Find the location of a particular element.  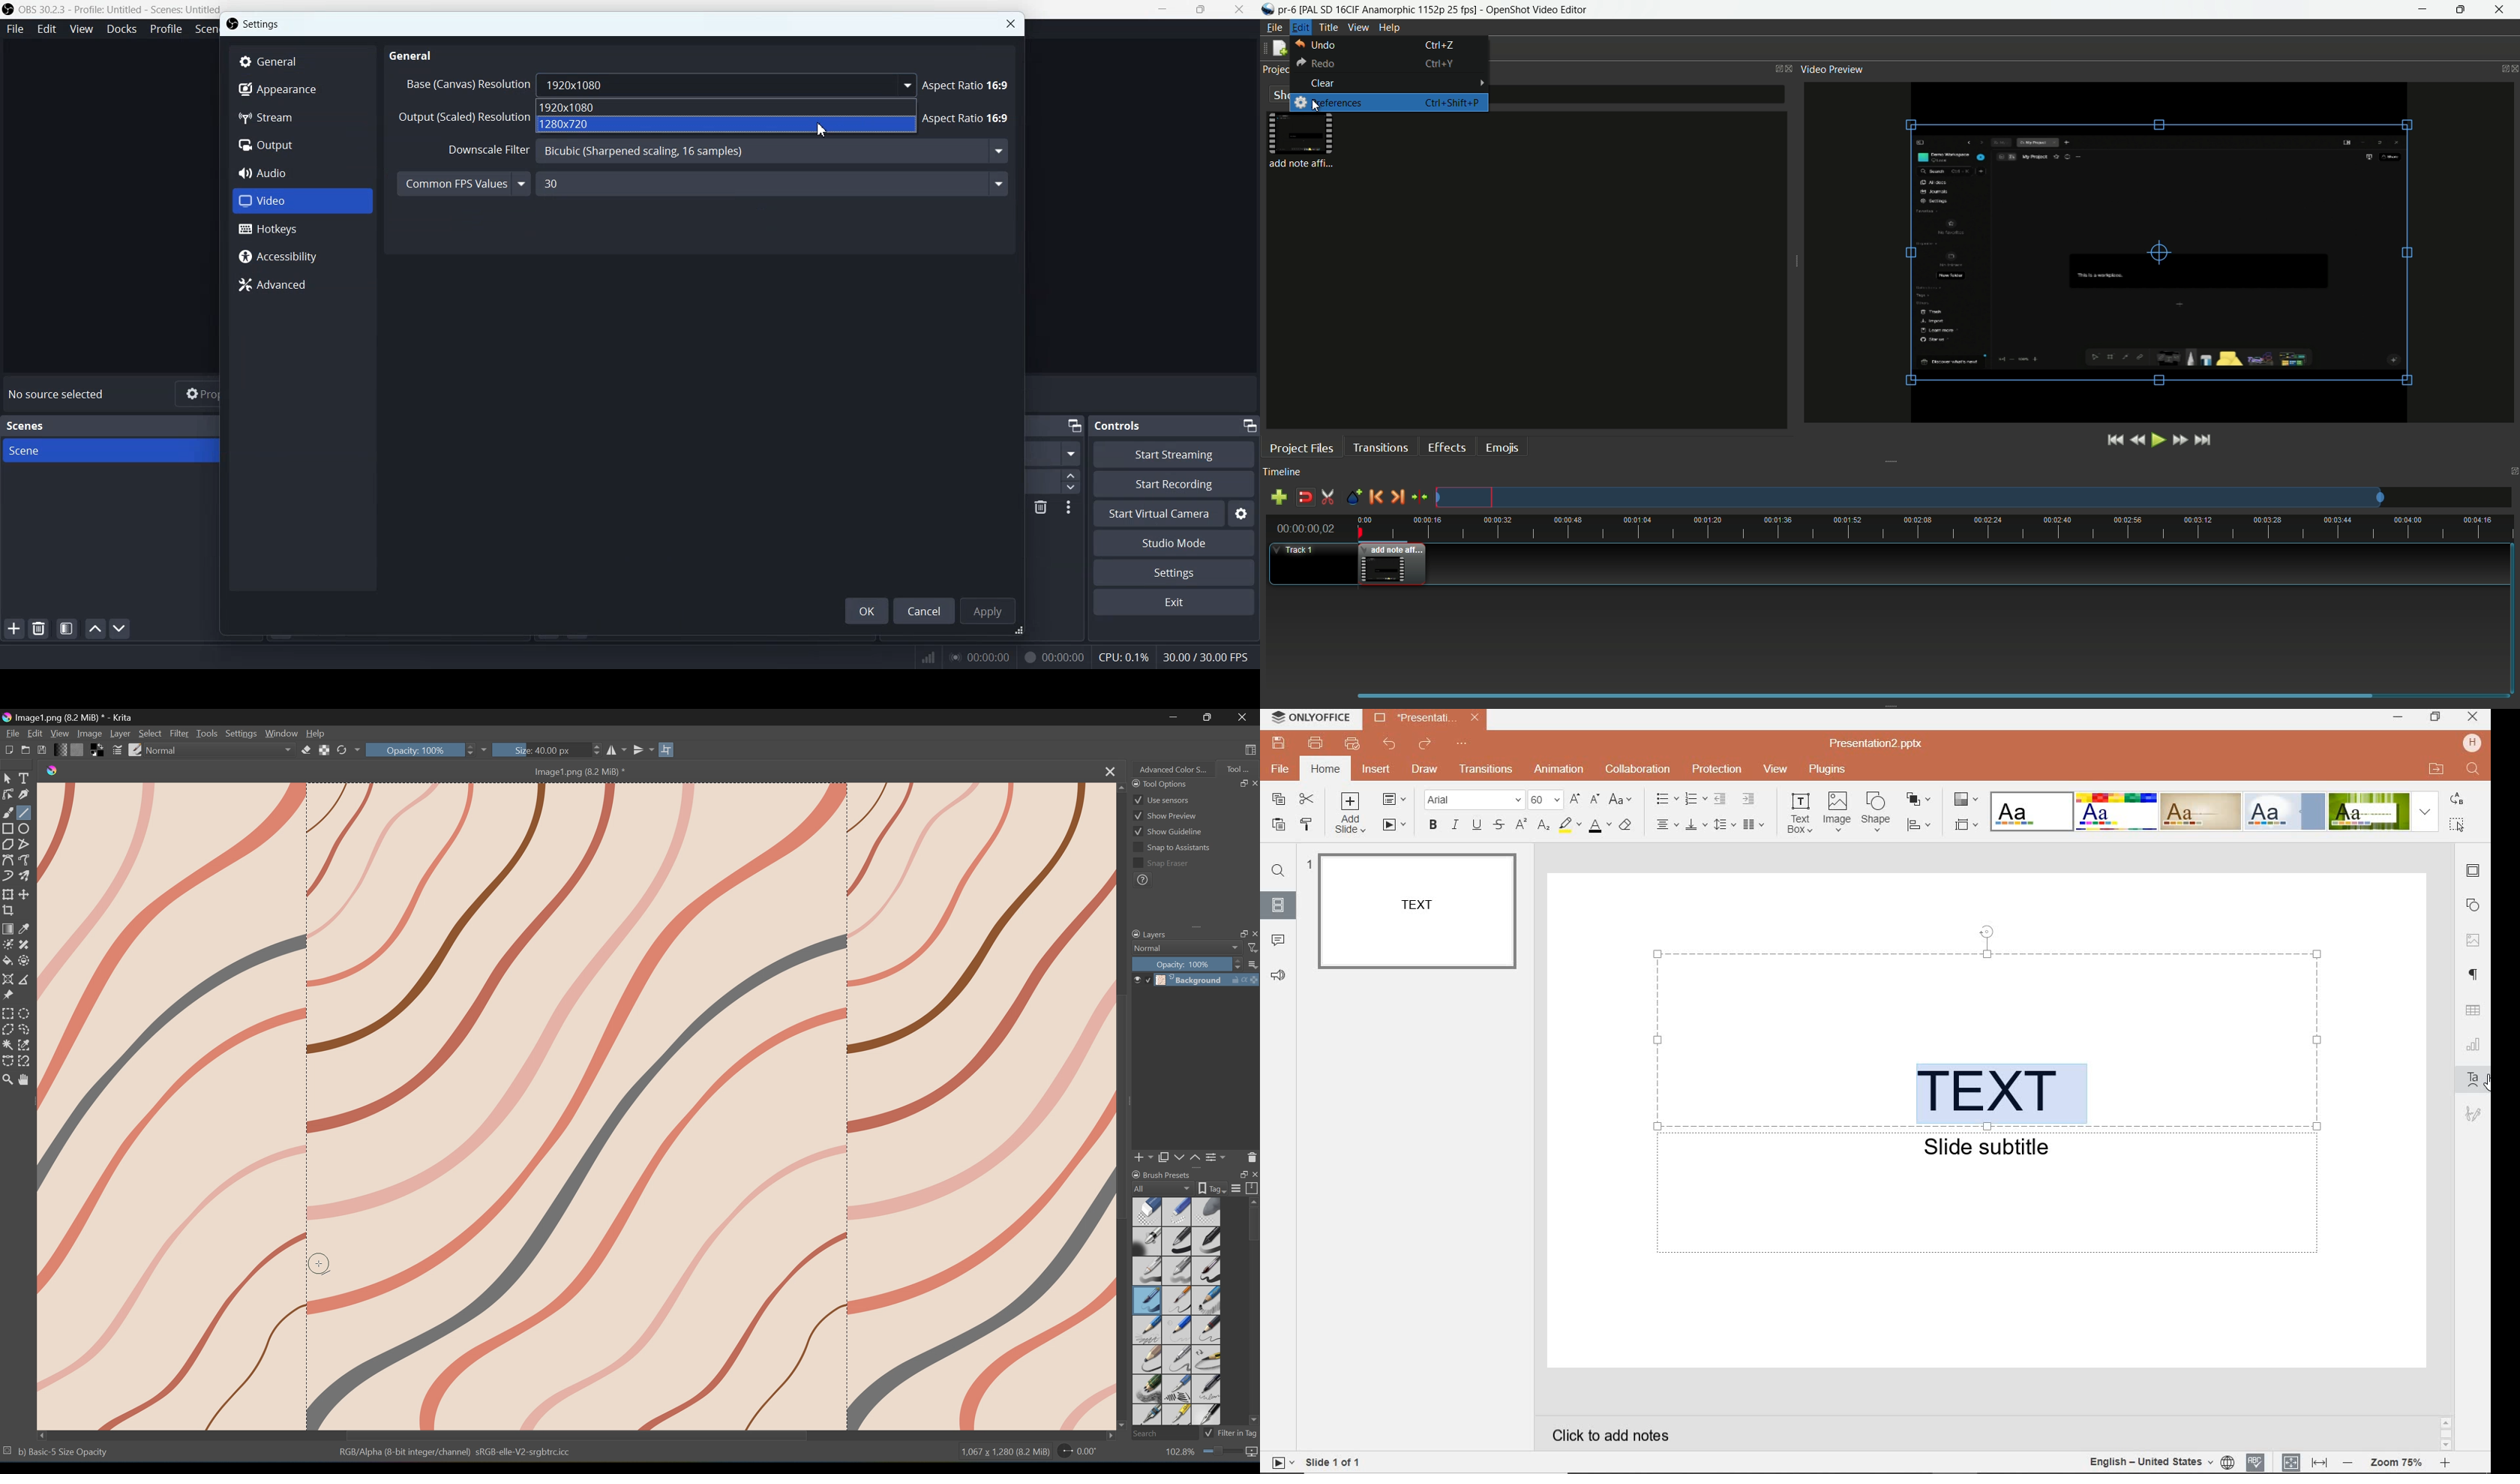

00:00:00 is located at coordinates (980, 656).